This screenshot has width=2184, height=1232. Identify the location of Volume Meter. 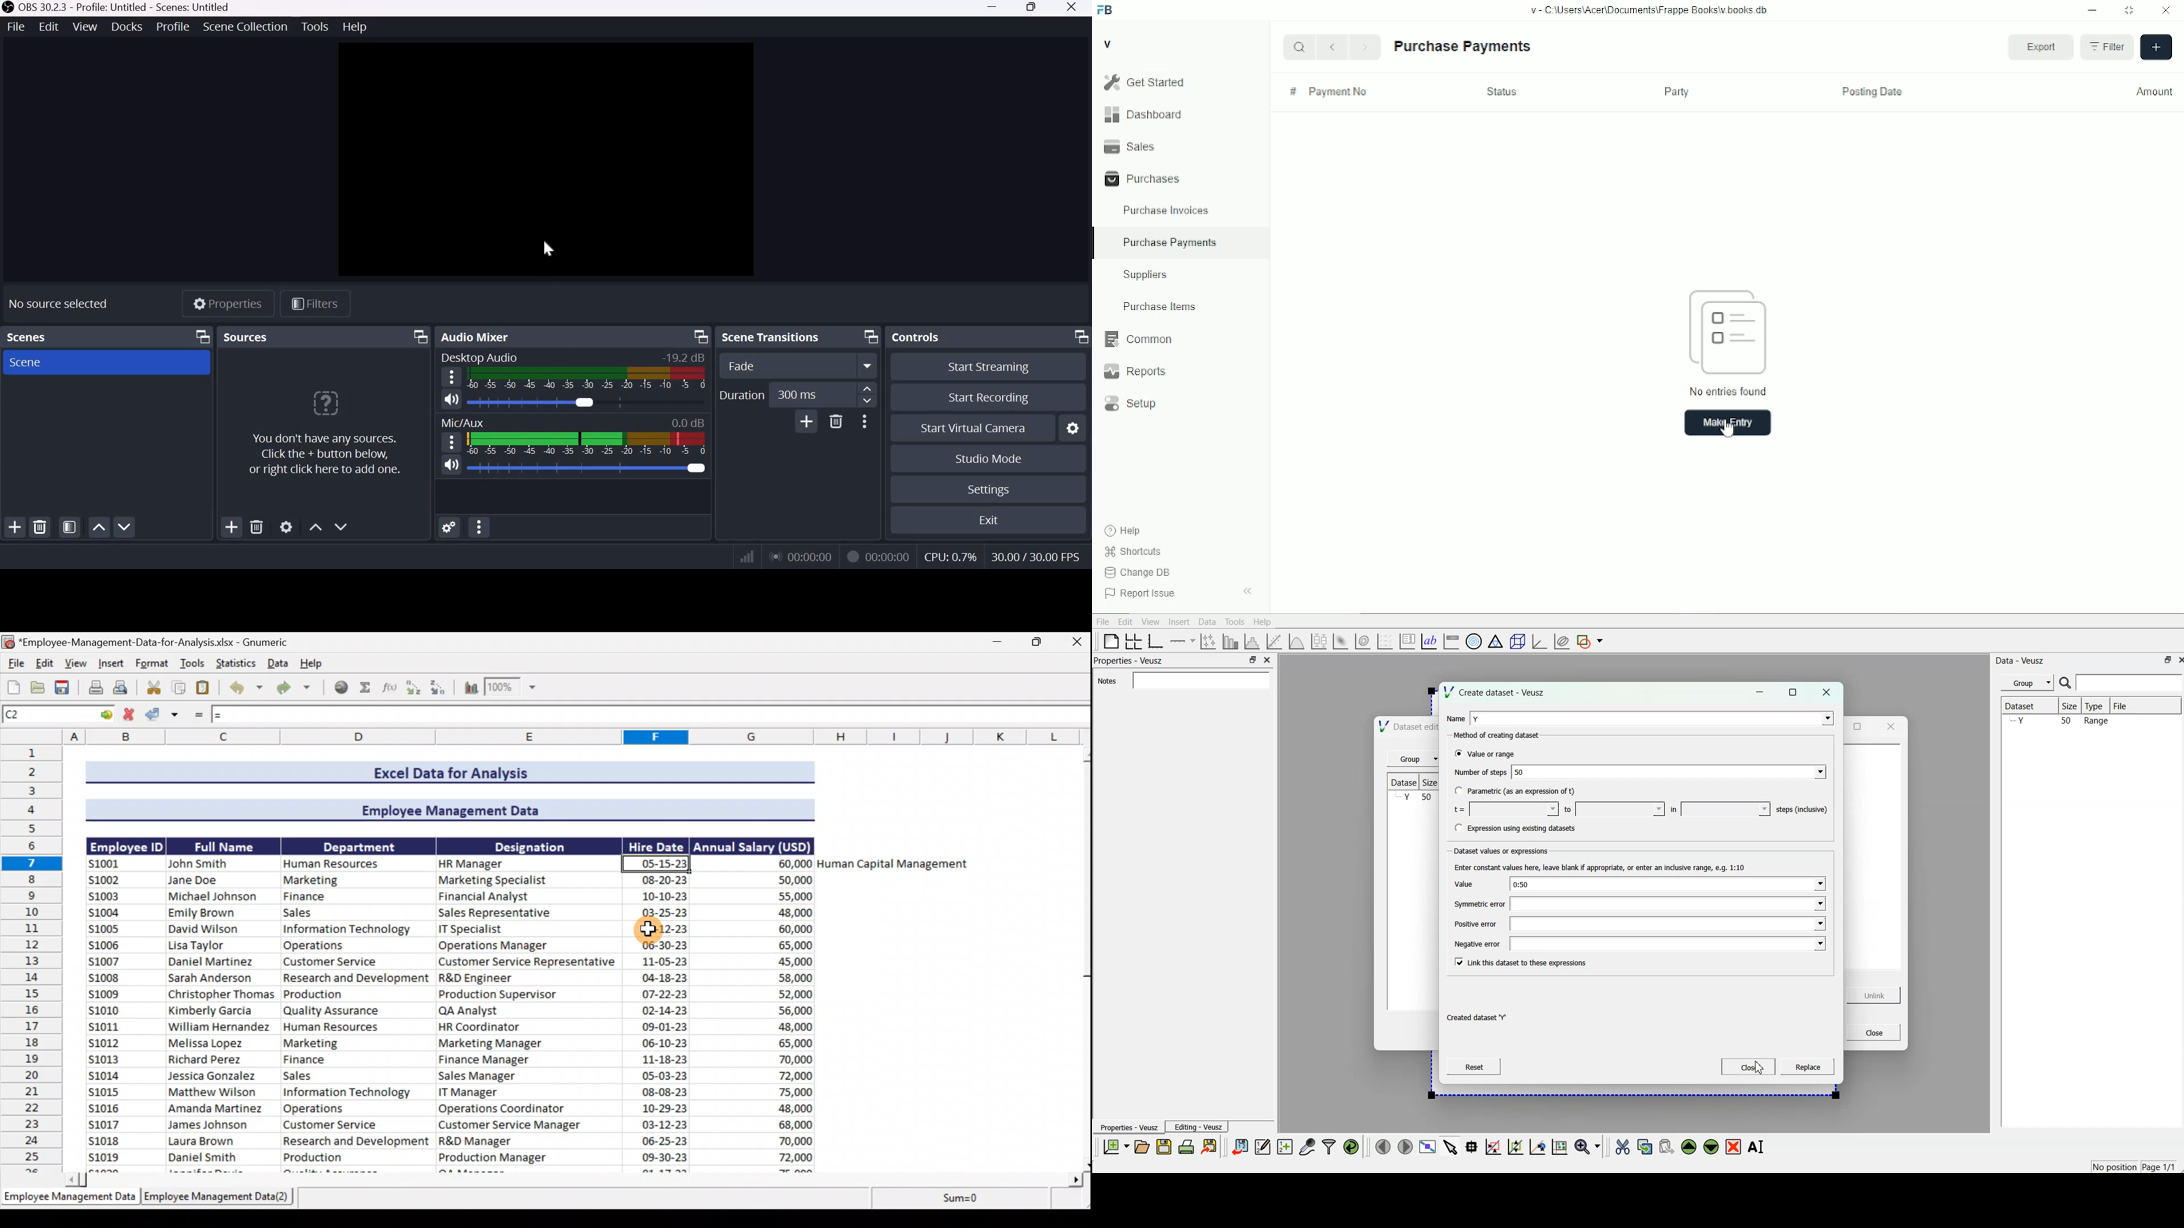
(586, 378).